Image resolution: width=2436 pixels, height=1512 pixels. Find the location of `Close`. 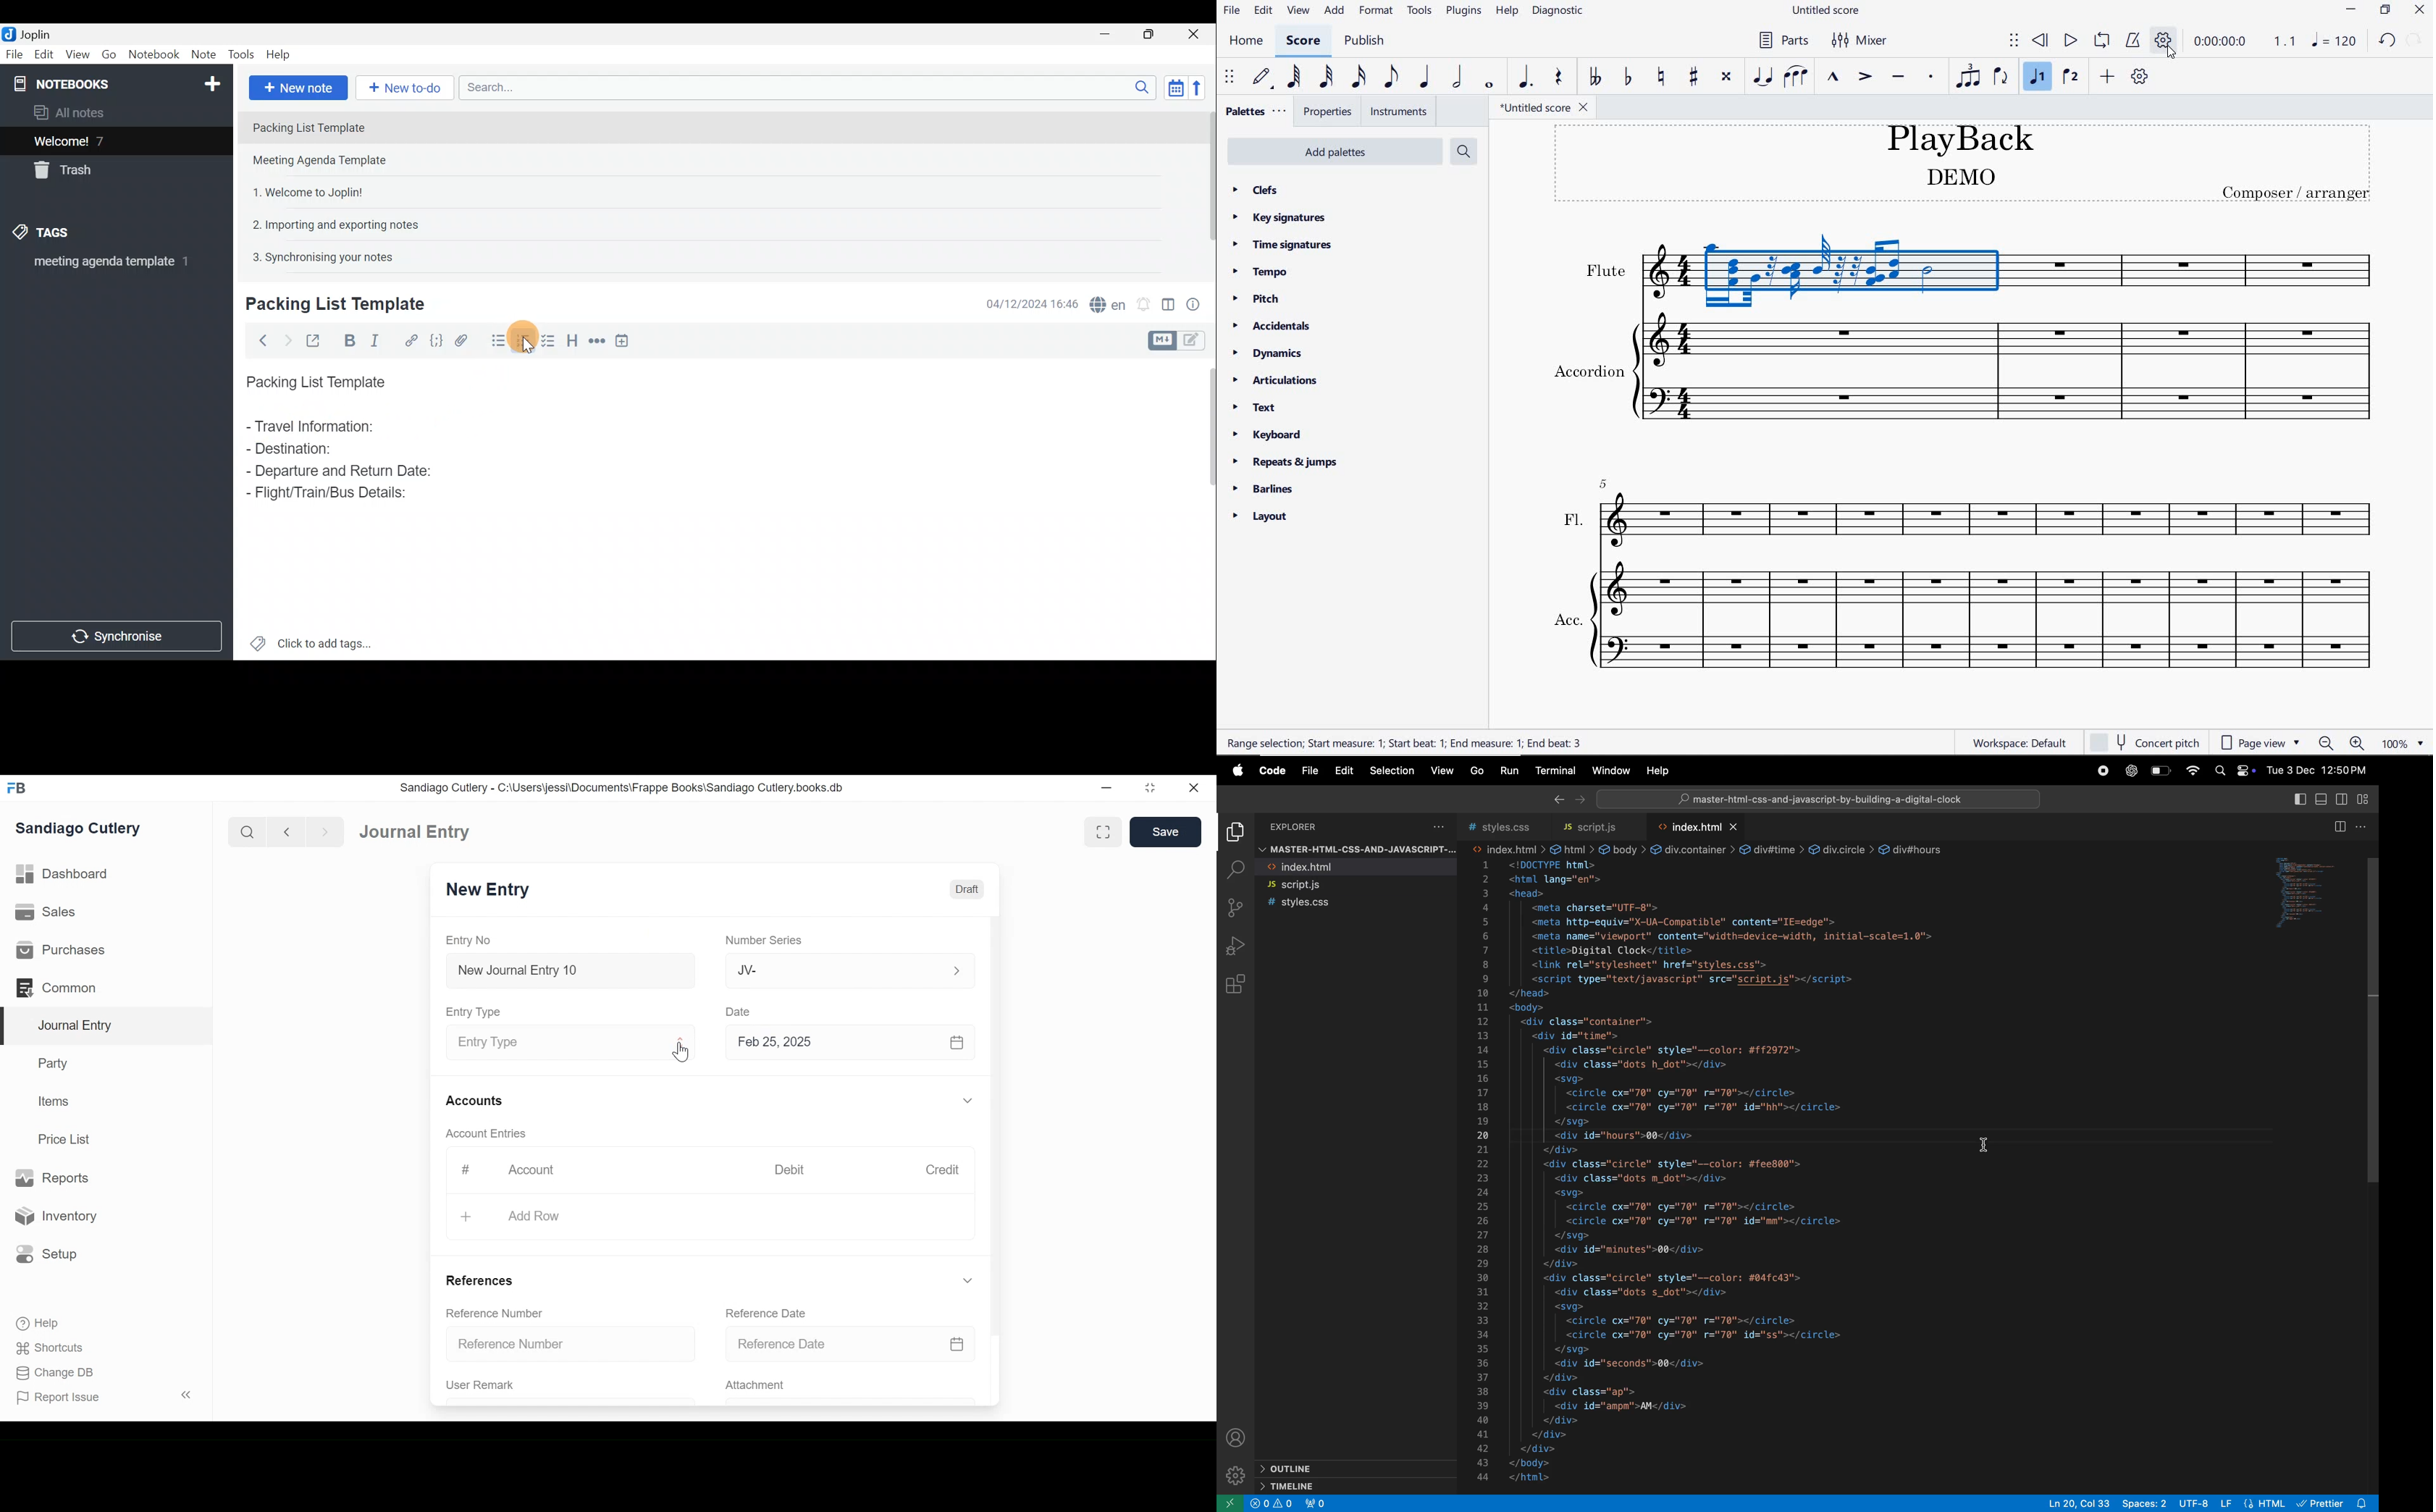

Close is located at coordinates (1192, 788).